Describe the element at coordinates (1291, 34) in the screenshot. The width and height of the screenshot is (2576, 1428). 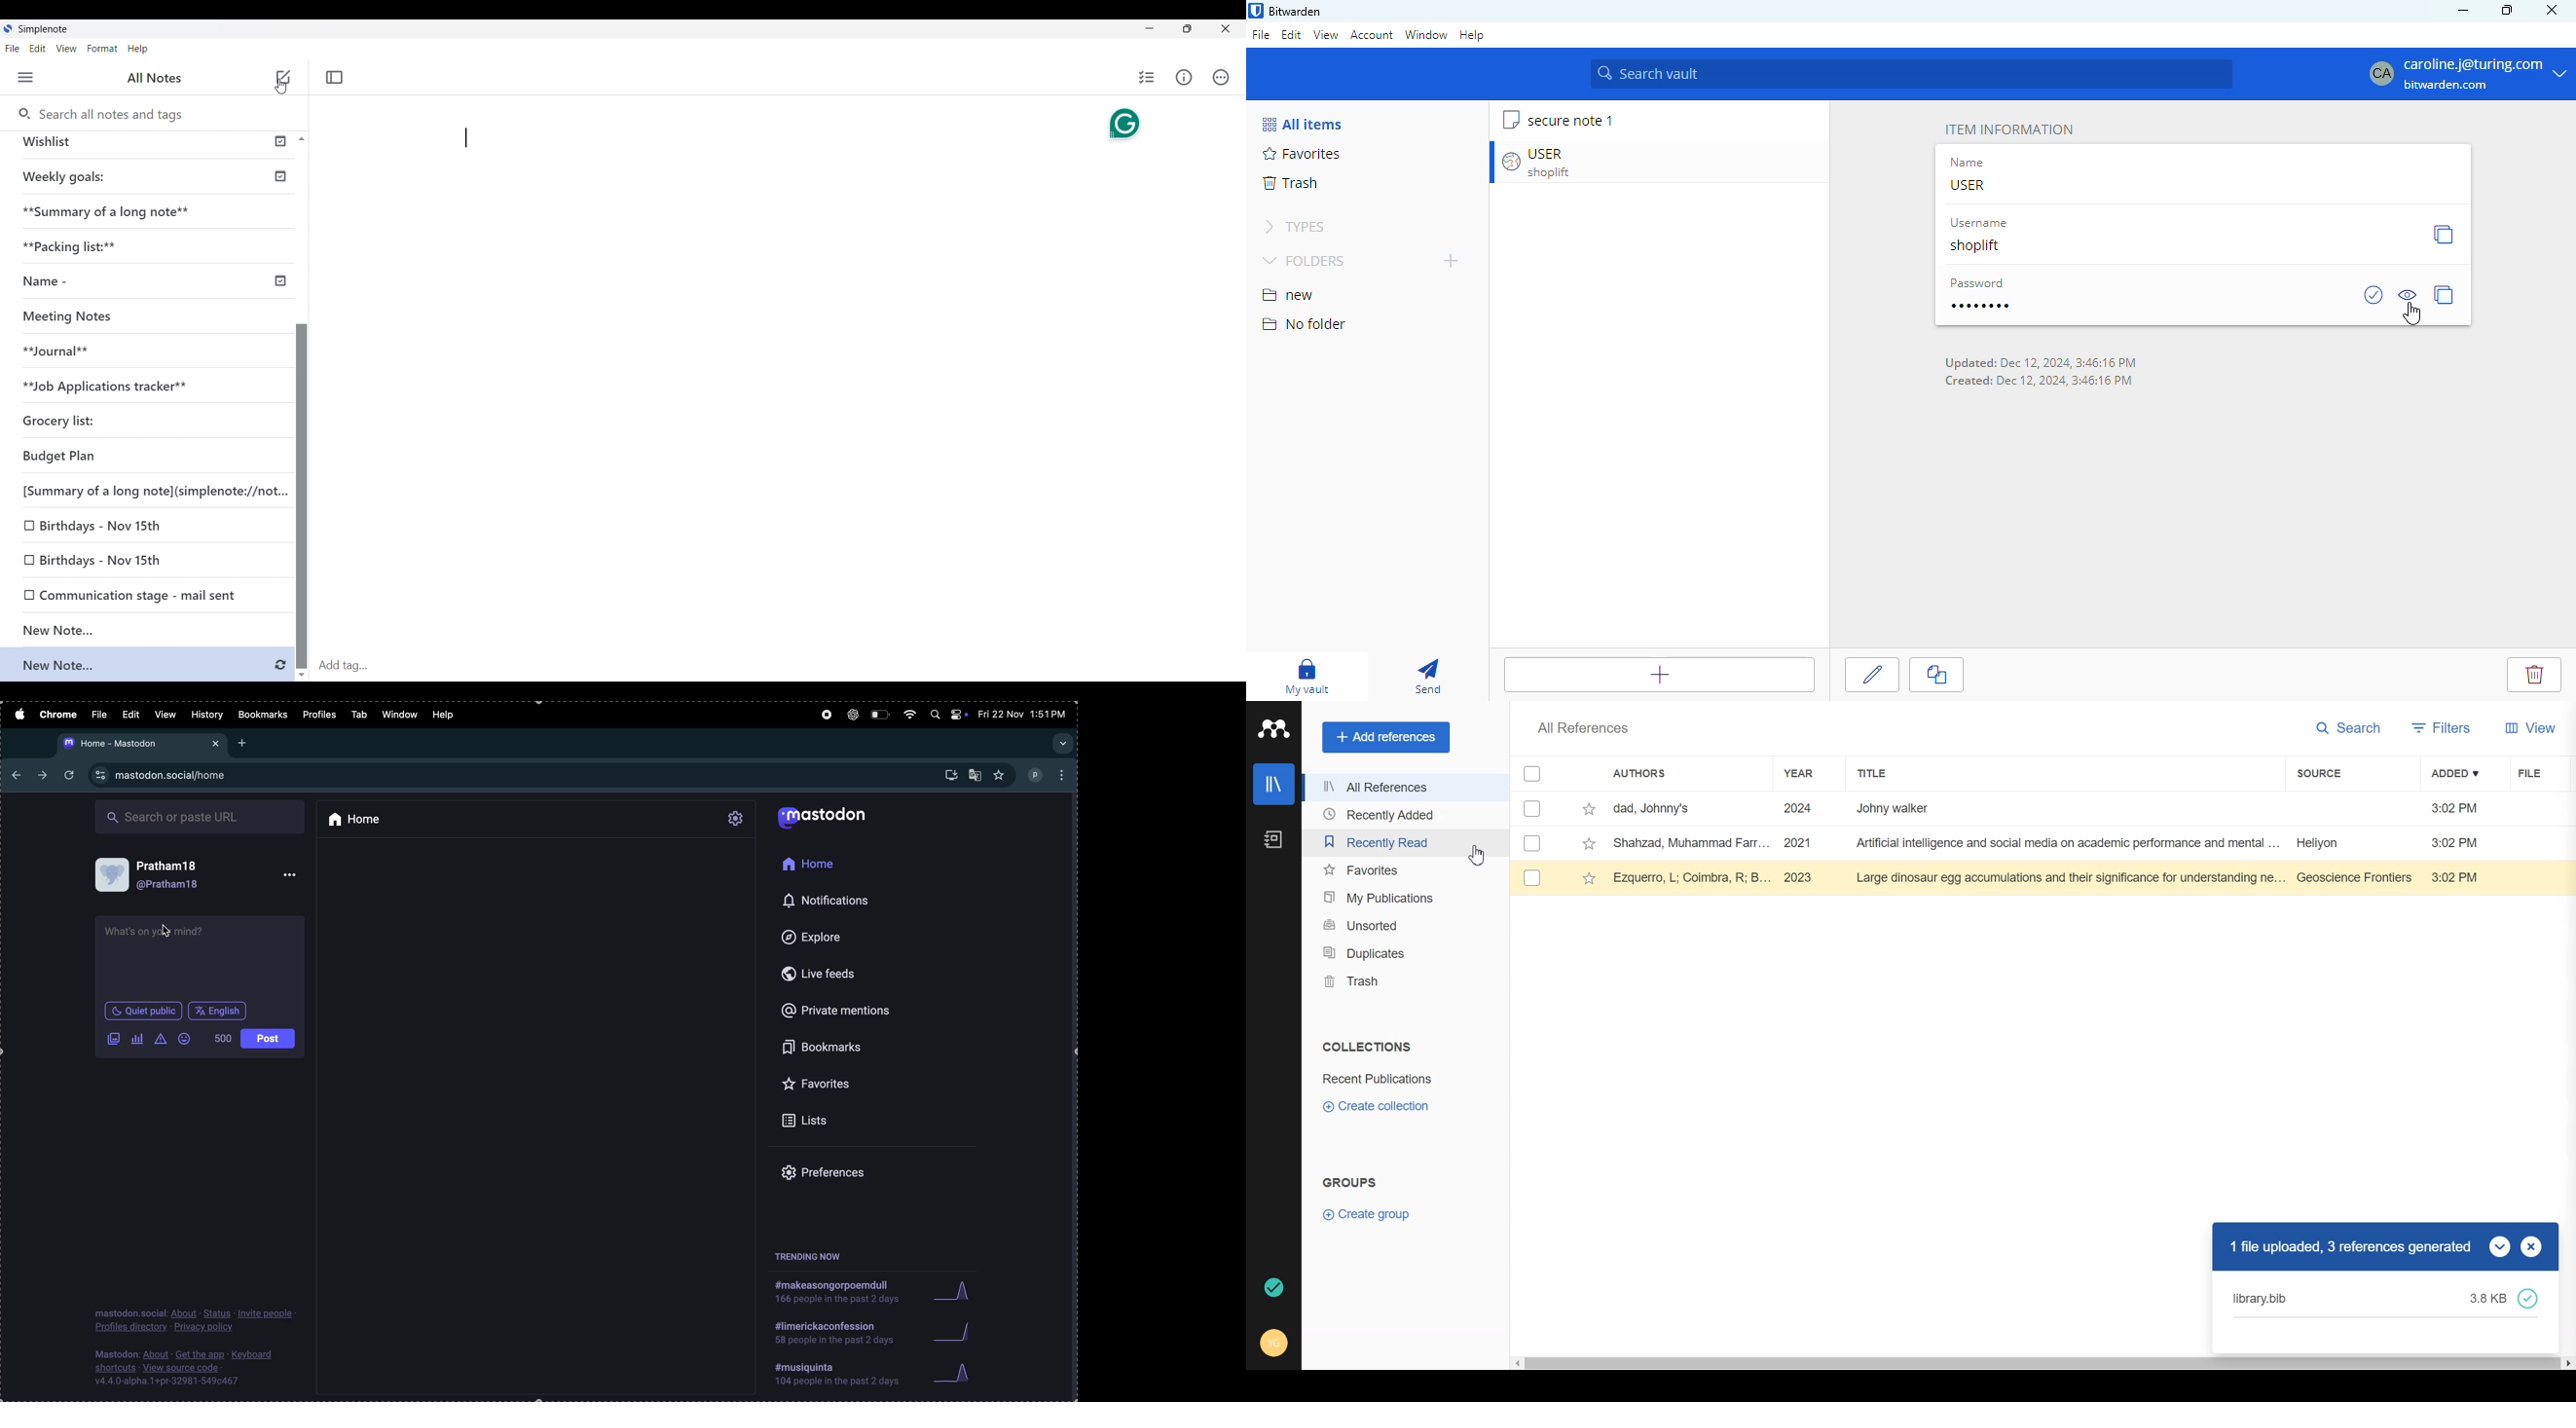
I see `edit` at that location.